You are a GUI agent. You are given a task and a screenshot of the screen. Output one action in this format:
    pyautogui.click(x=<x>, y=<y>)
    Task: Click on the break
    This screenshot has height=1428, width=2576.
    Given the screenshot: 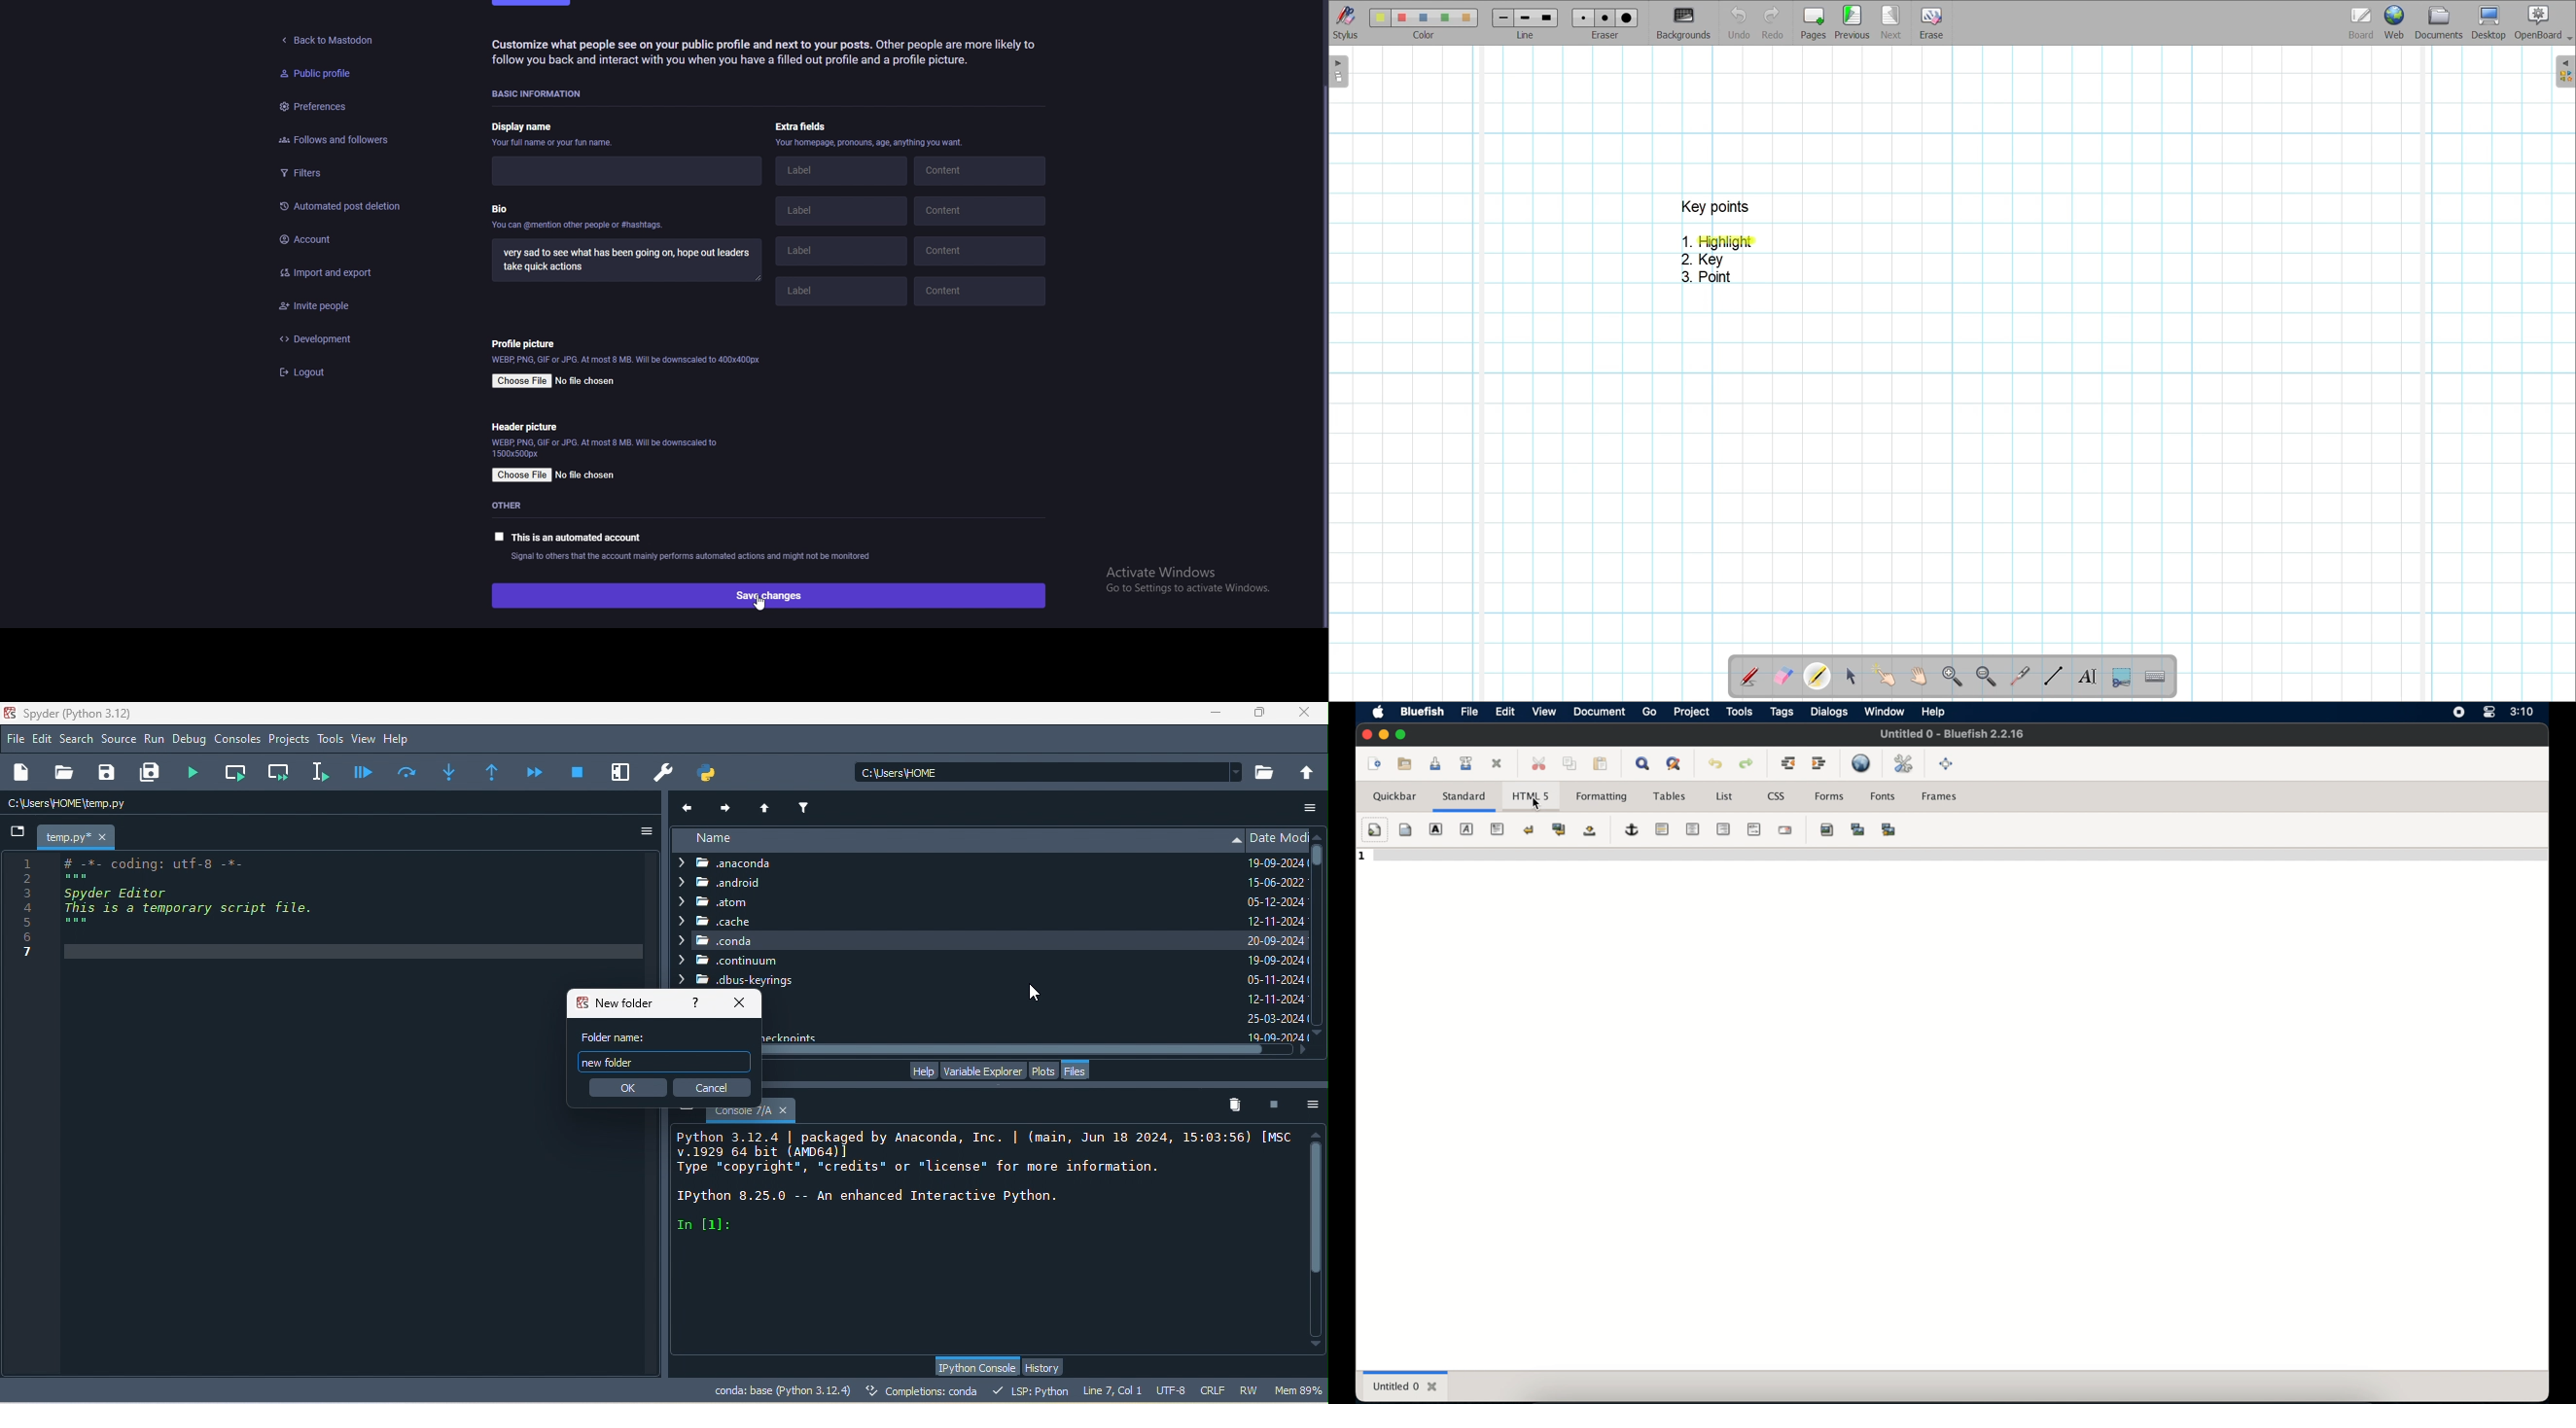 What is the action you would take?
    pyautogui.click(x=1529, y=830)
    